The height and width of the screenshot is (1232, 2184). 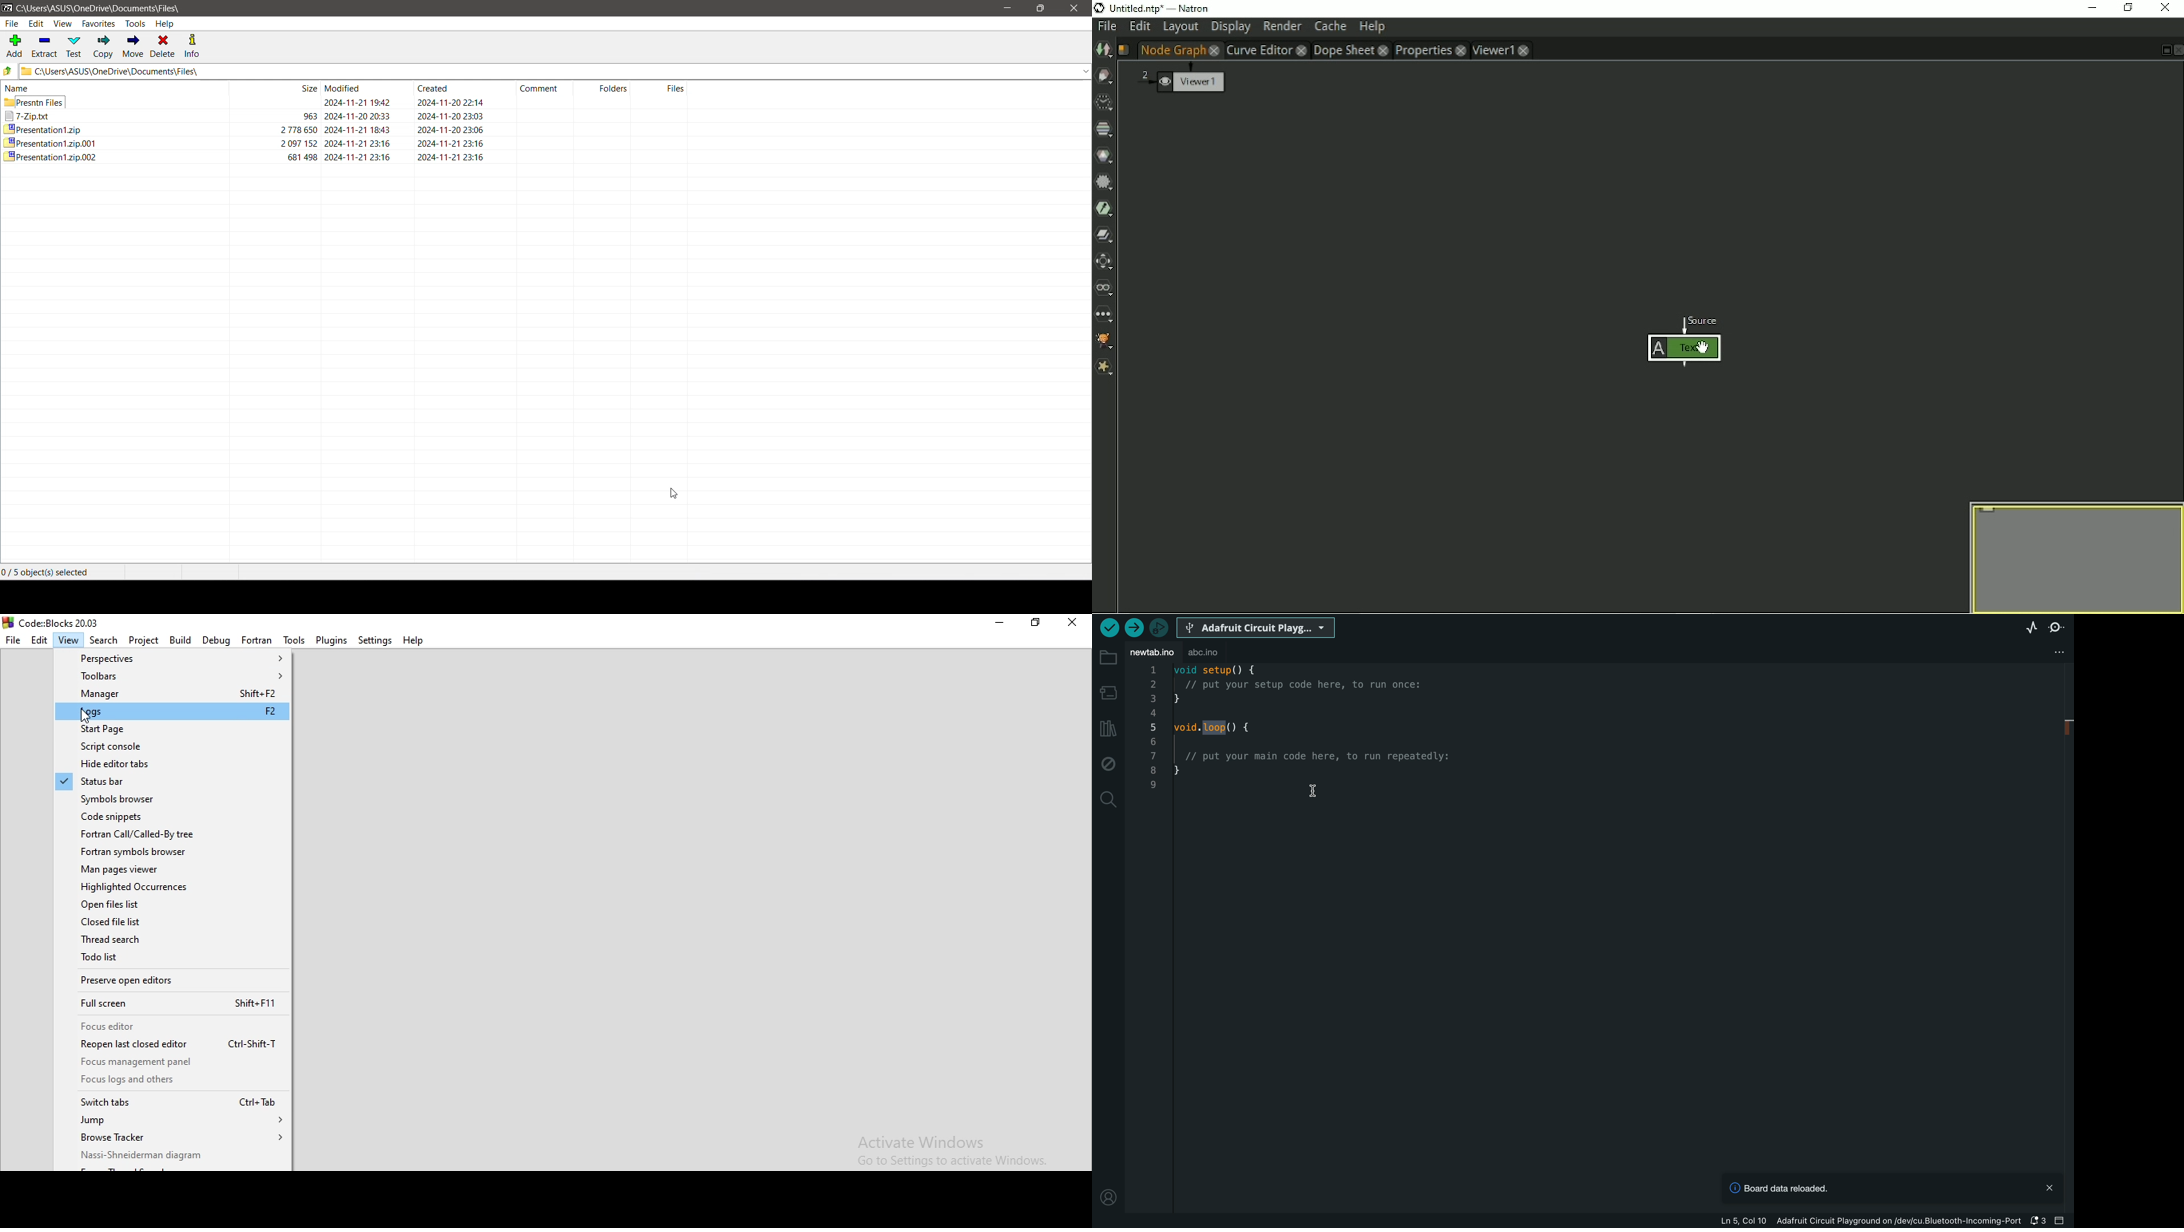 I want to click on Move, so click(x=133, y=47).